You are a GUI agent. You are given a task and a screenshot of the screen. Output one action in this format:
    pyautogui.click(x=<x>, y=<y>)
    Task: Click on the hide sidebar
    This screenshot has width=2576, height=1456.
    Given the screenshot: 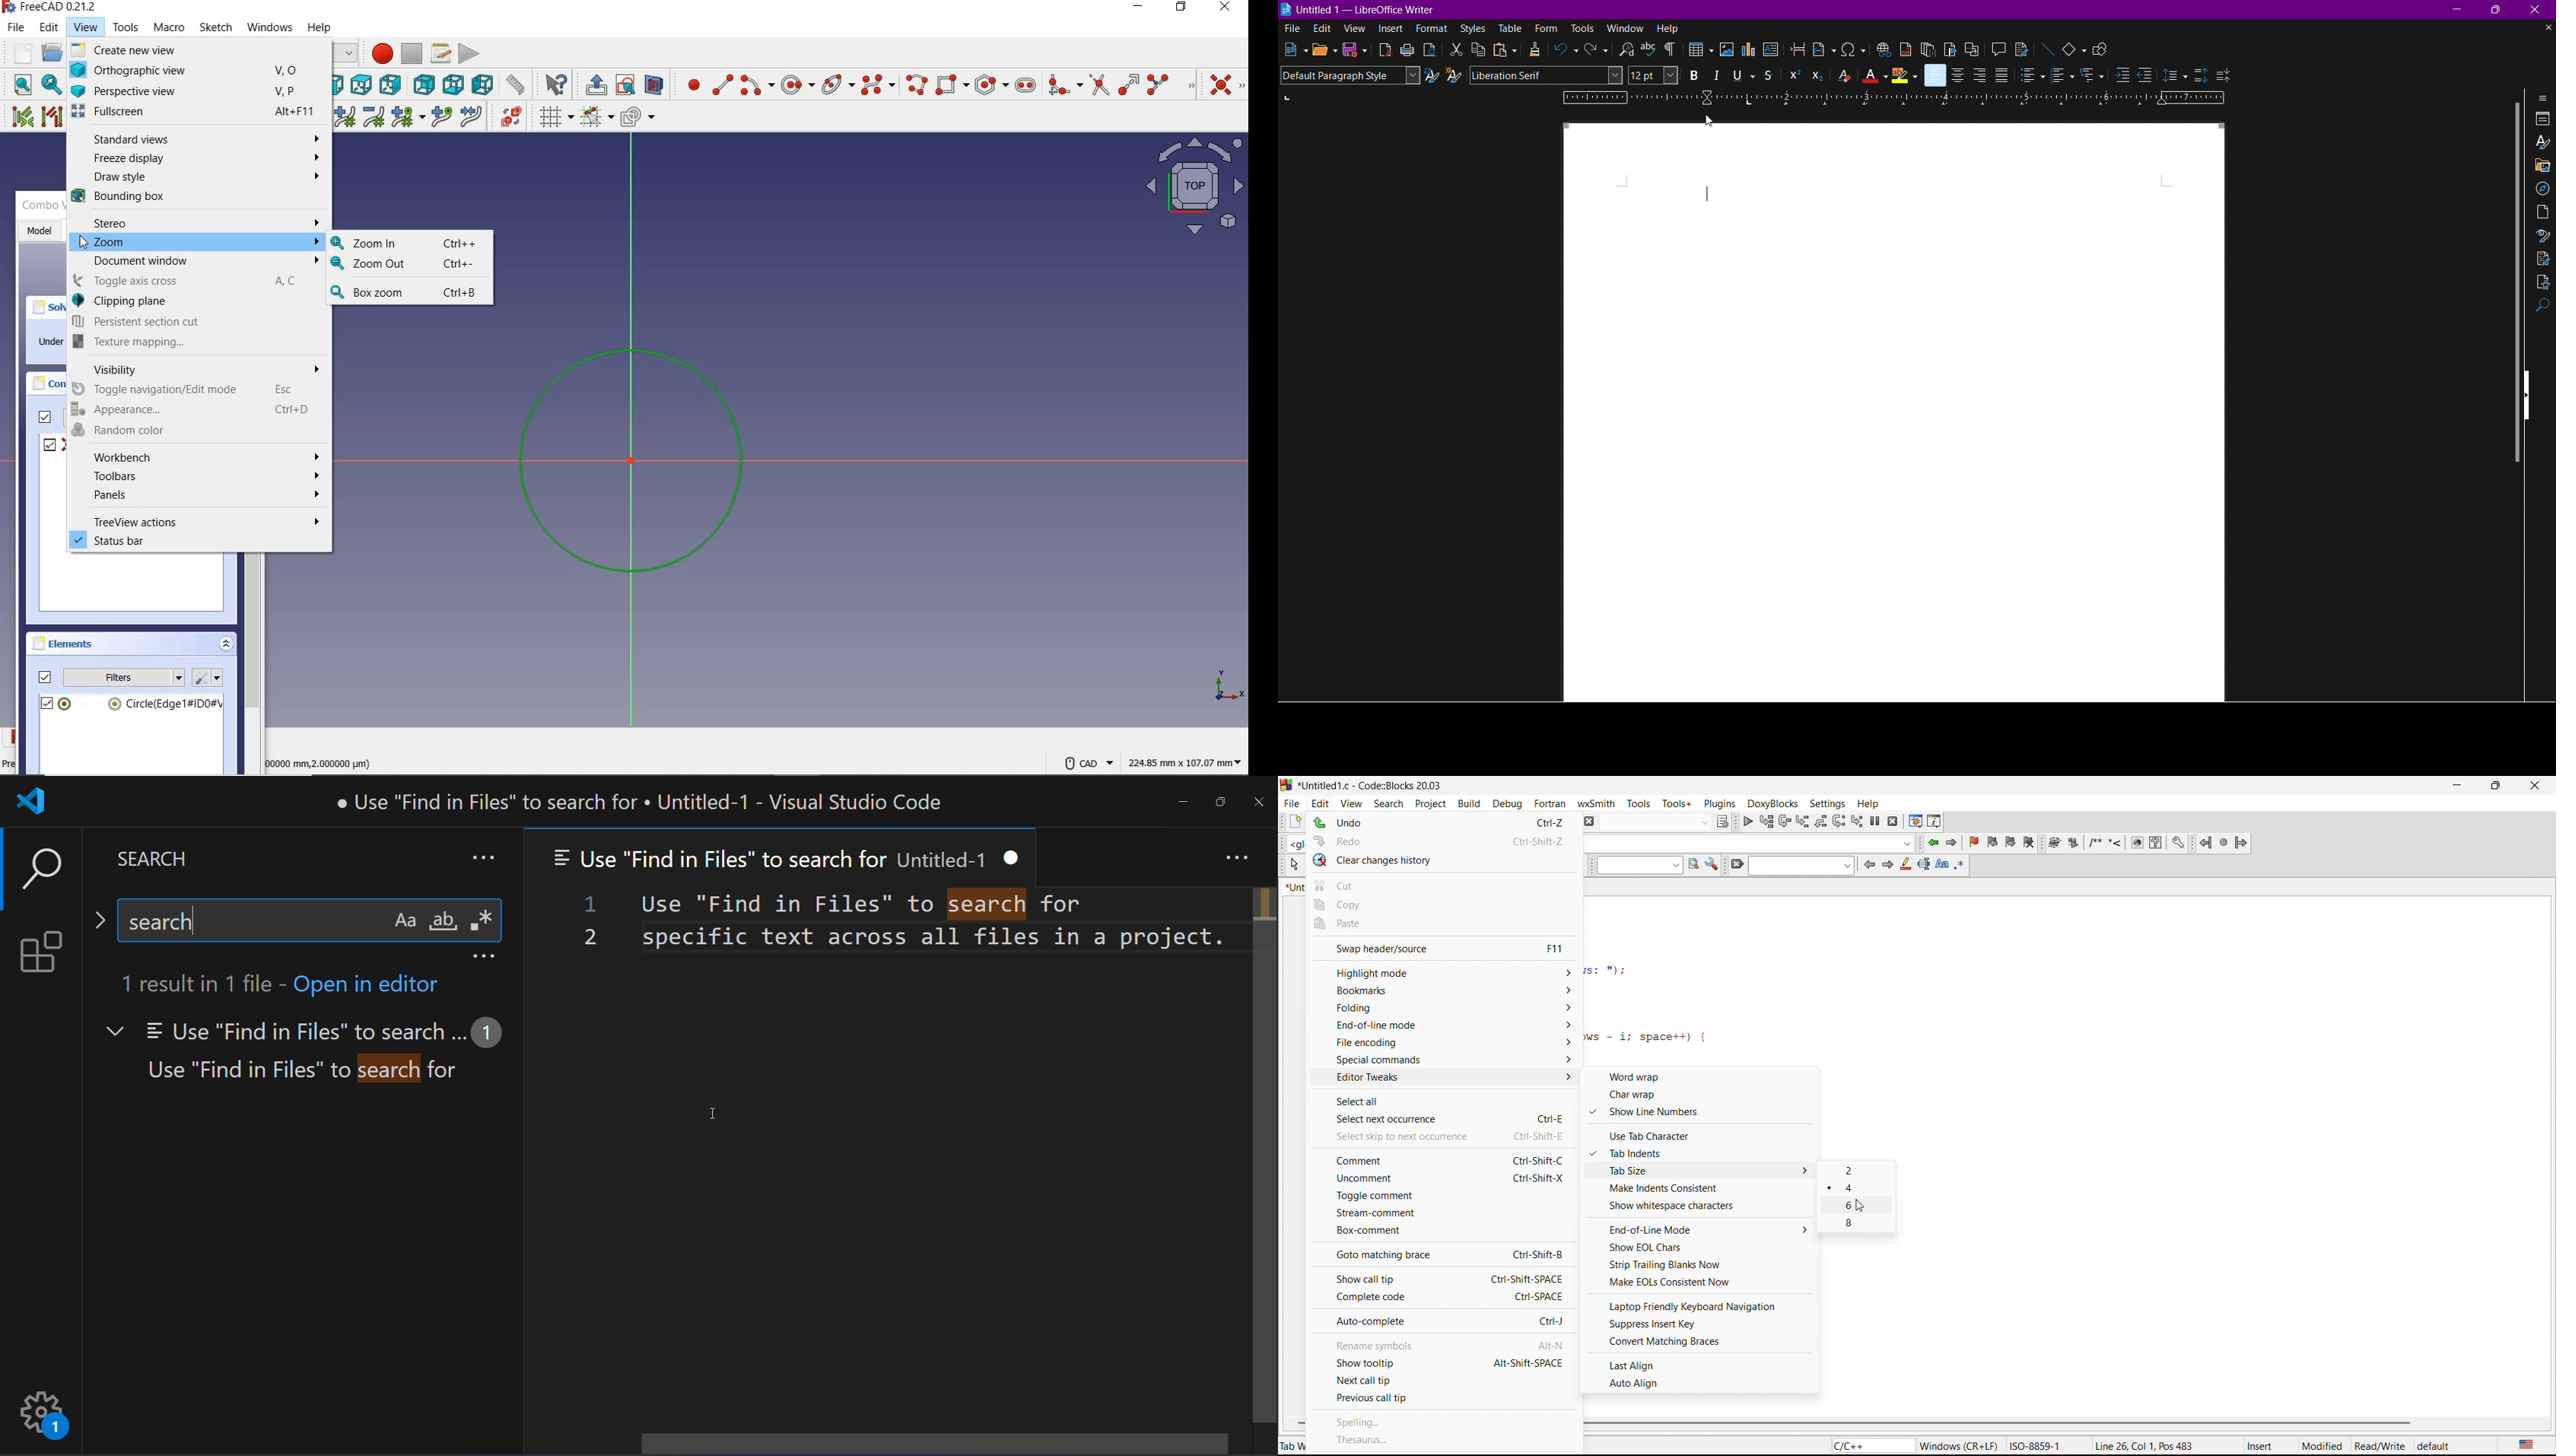 What is the action you would take?
    pyautogui.click(x=2531, y=393)
    